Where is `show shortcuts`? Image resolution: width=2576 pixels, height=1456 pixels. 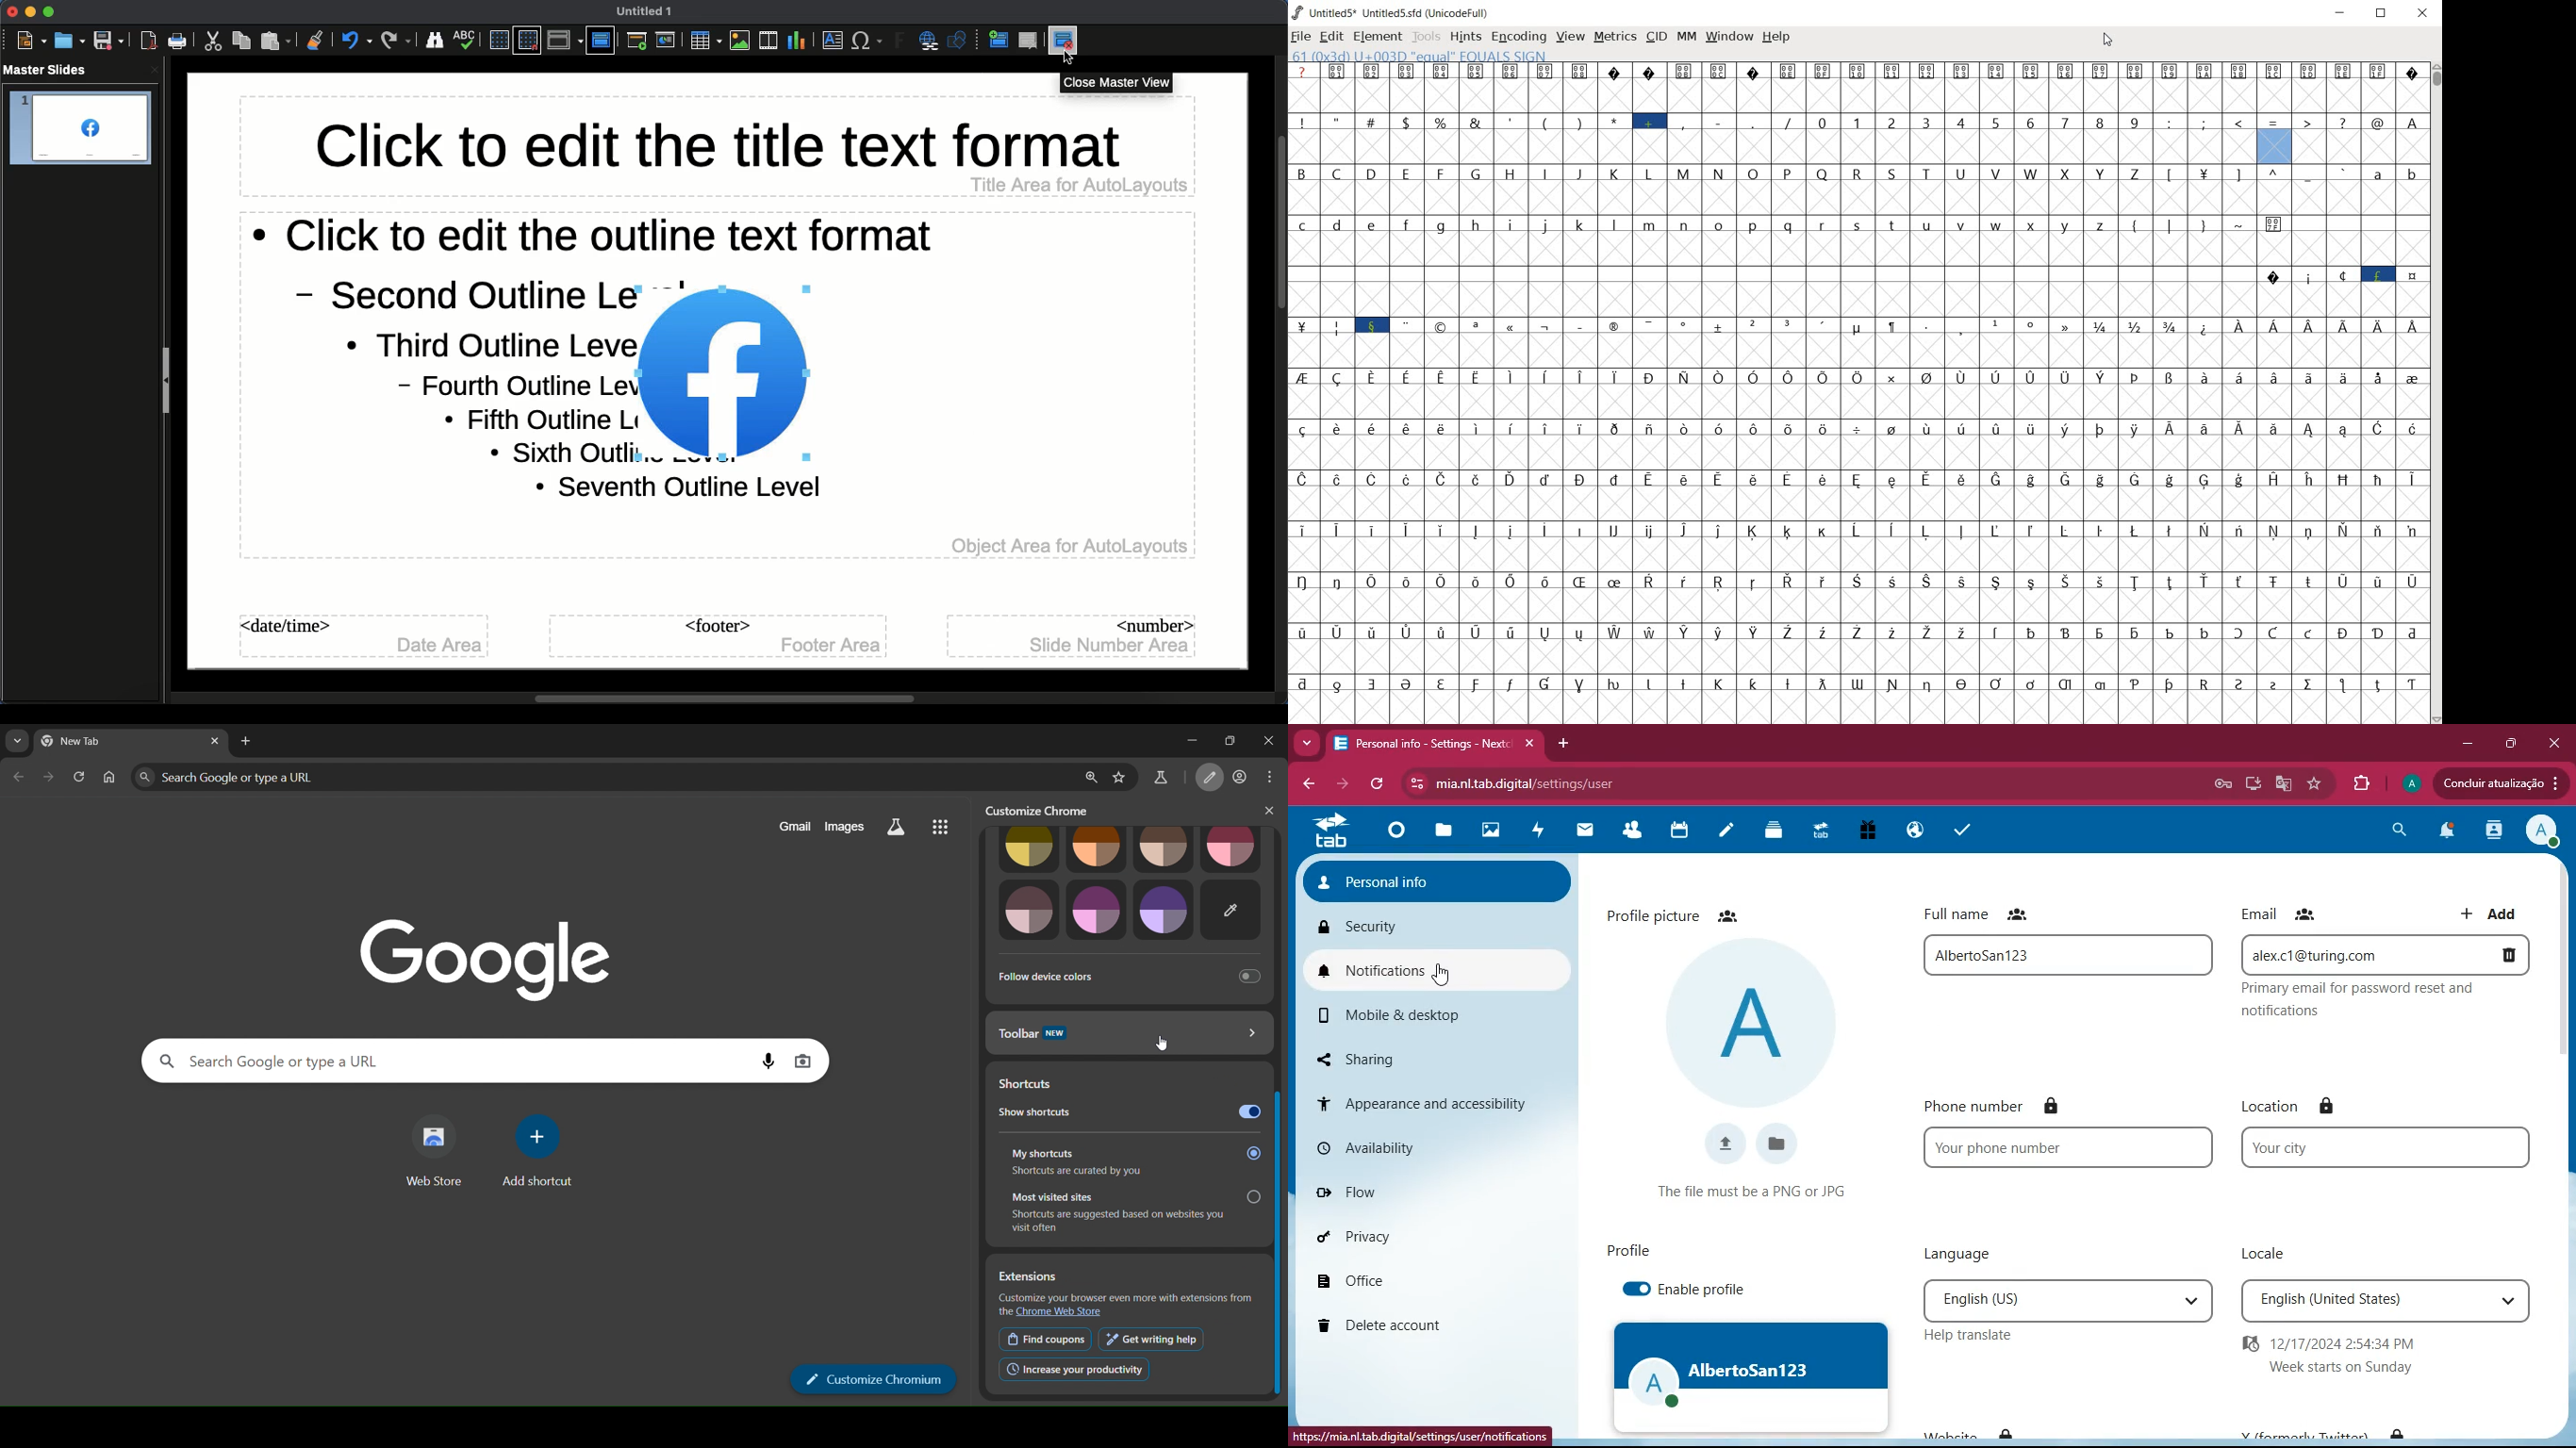
show shortcuts is located at coordinates (1127, 1112).